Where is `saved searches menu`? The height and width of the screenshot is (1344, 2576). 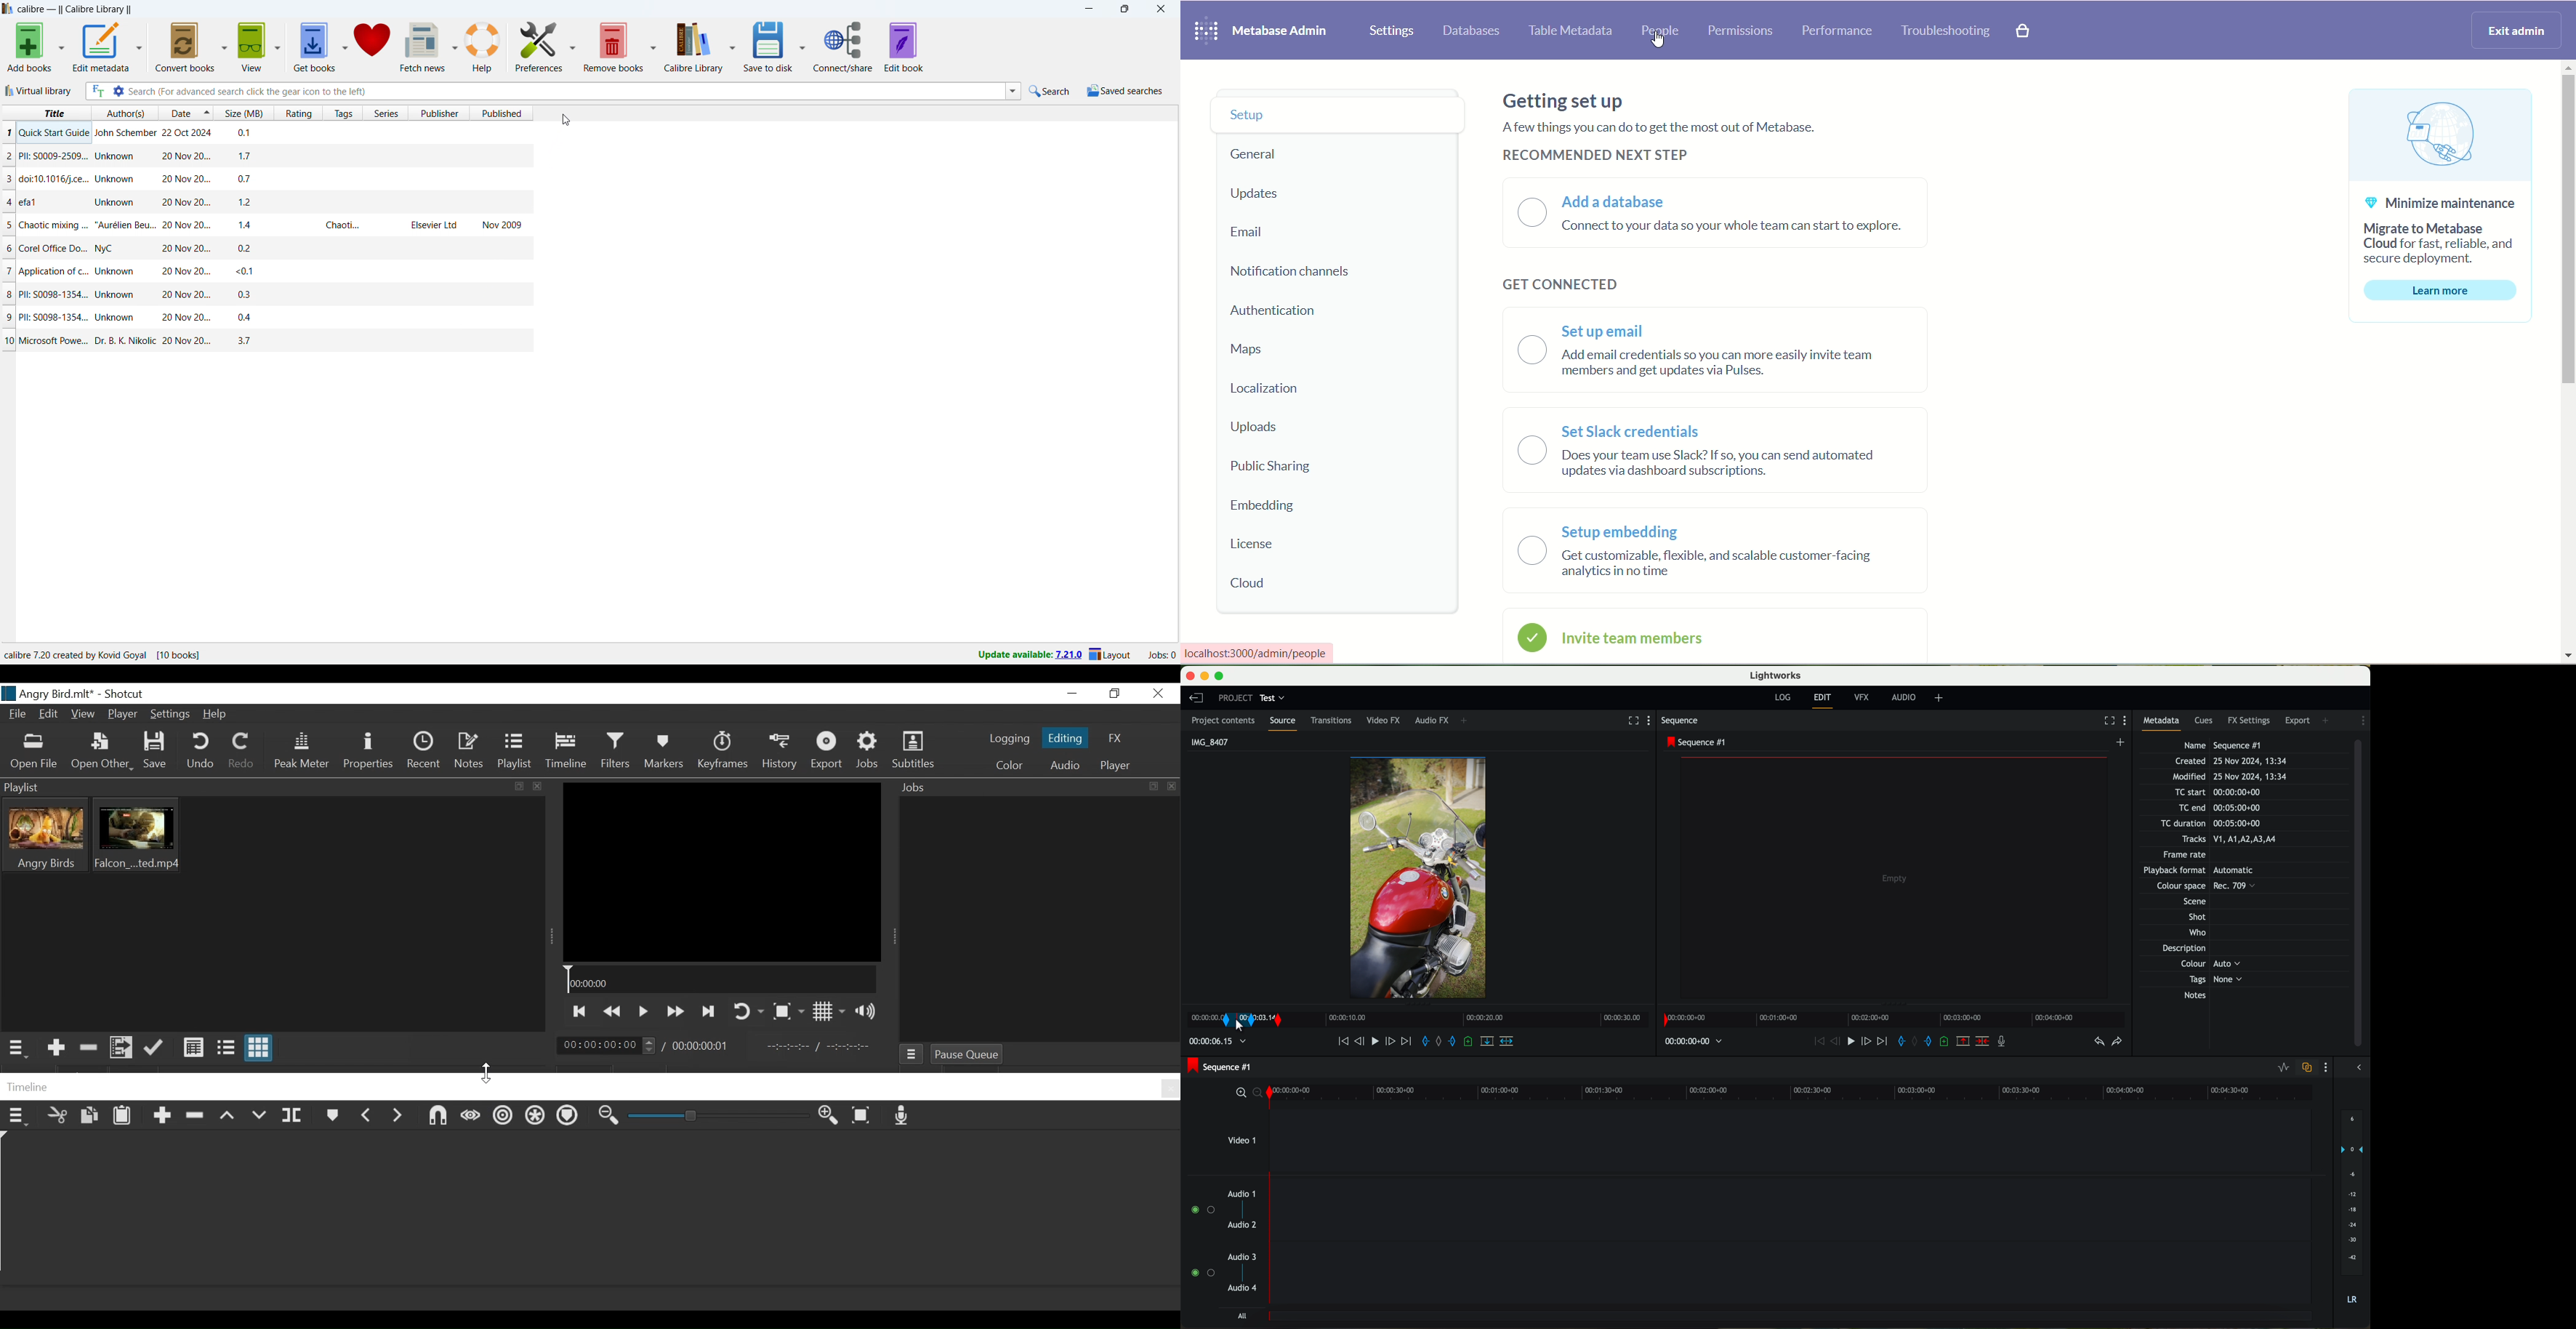 saved searches menu is located at coordinates (1126, 90).